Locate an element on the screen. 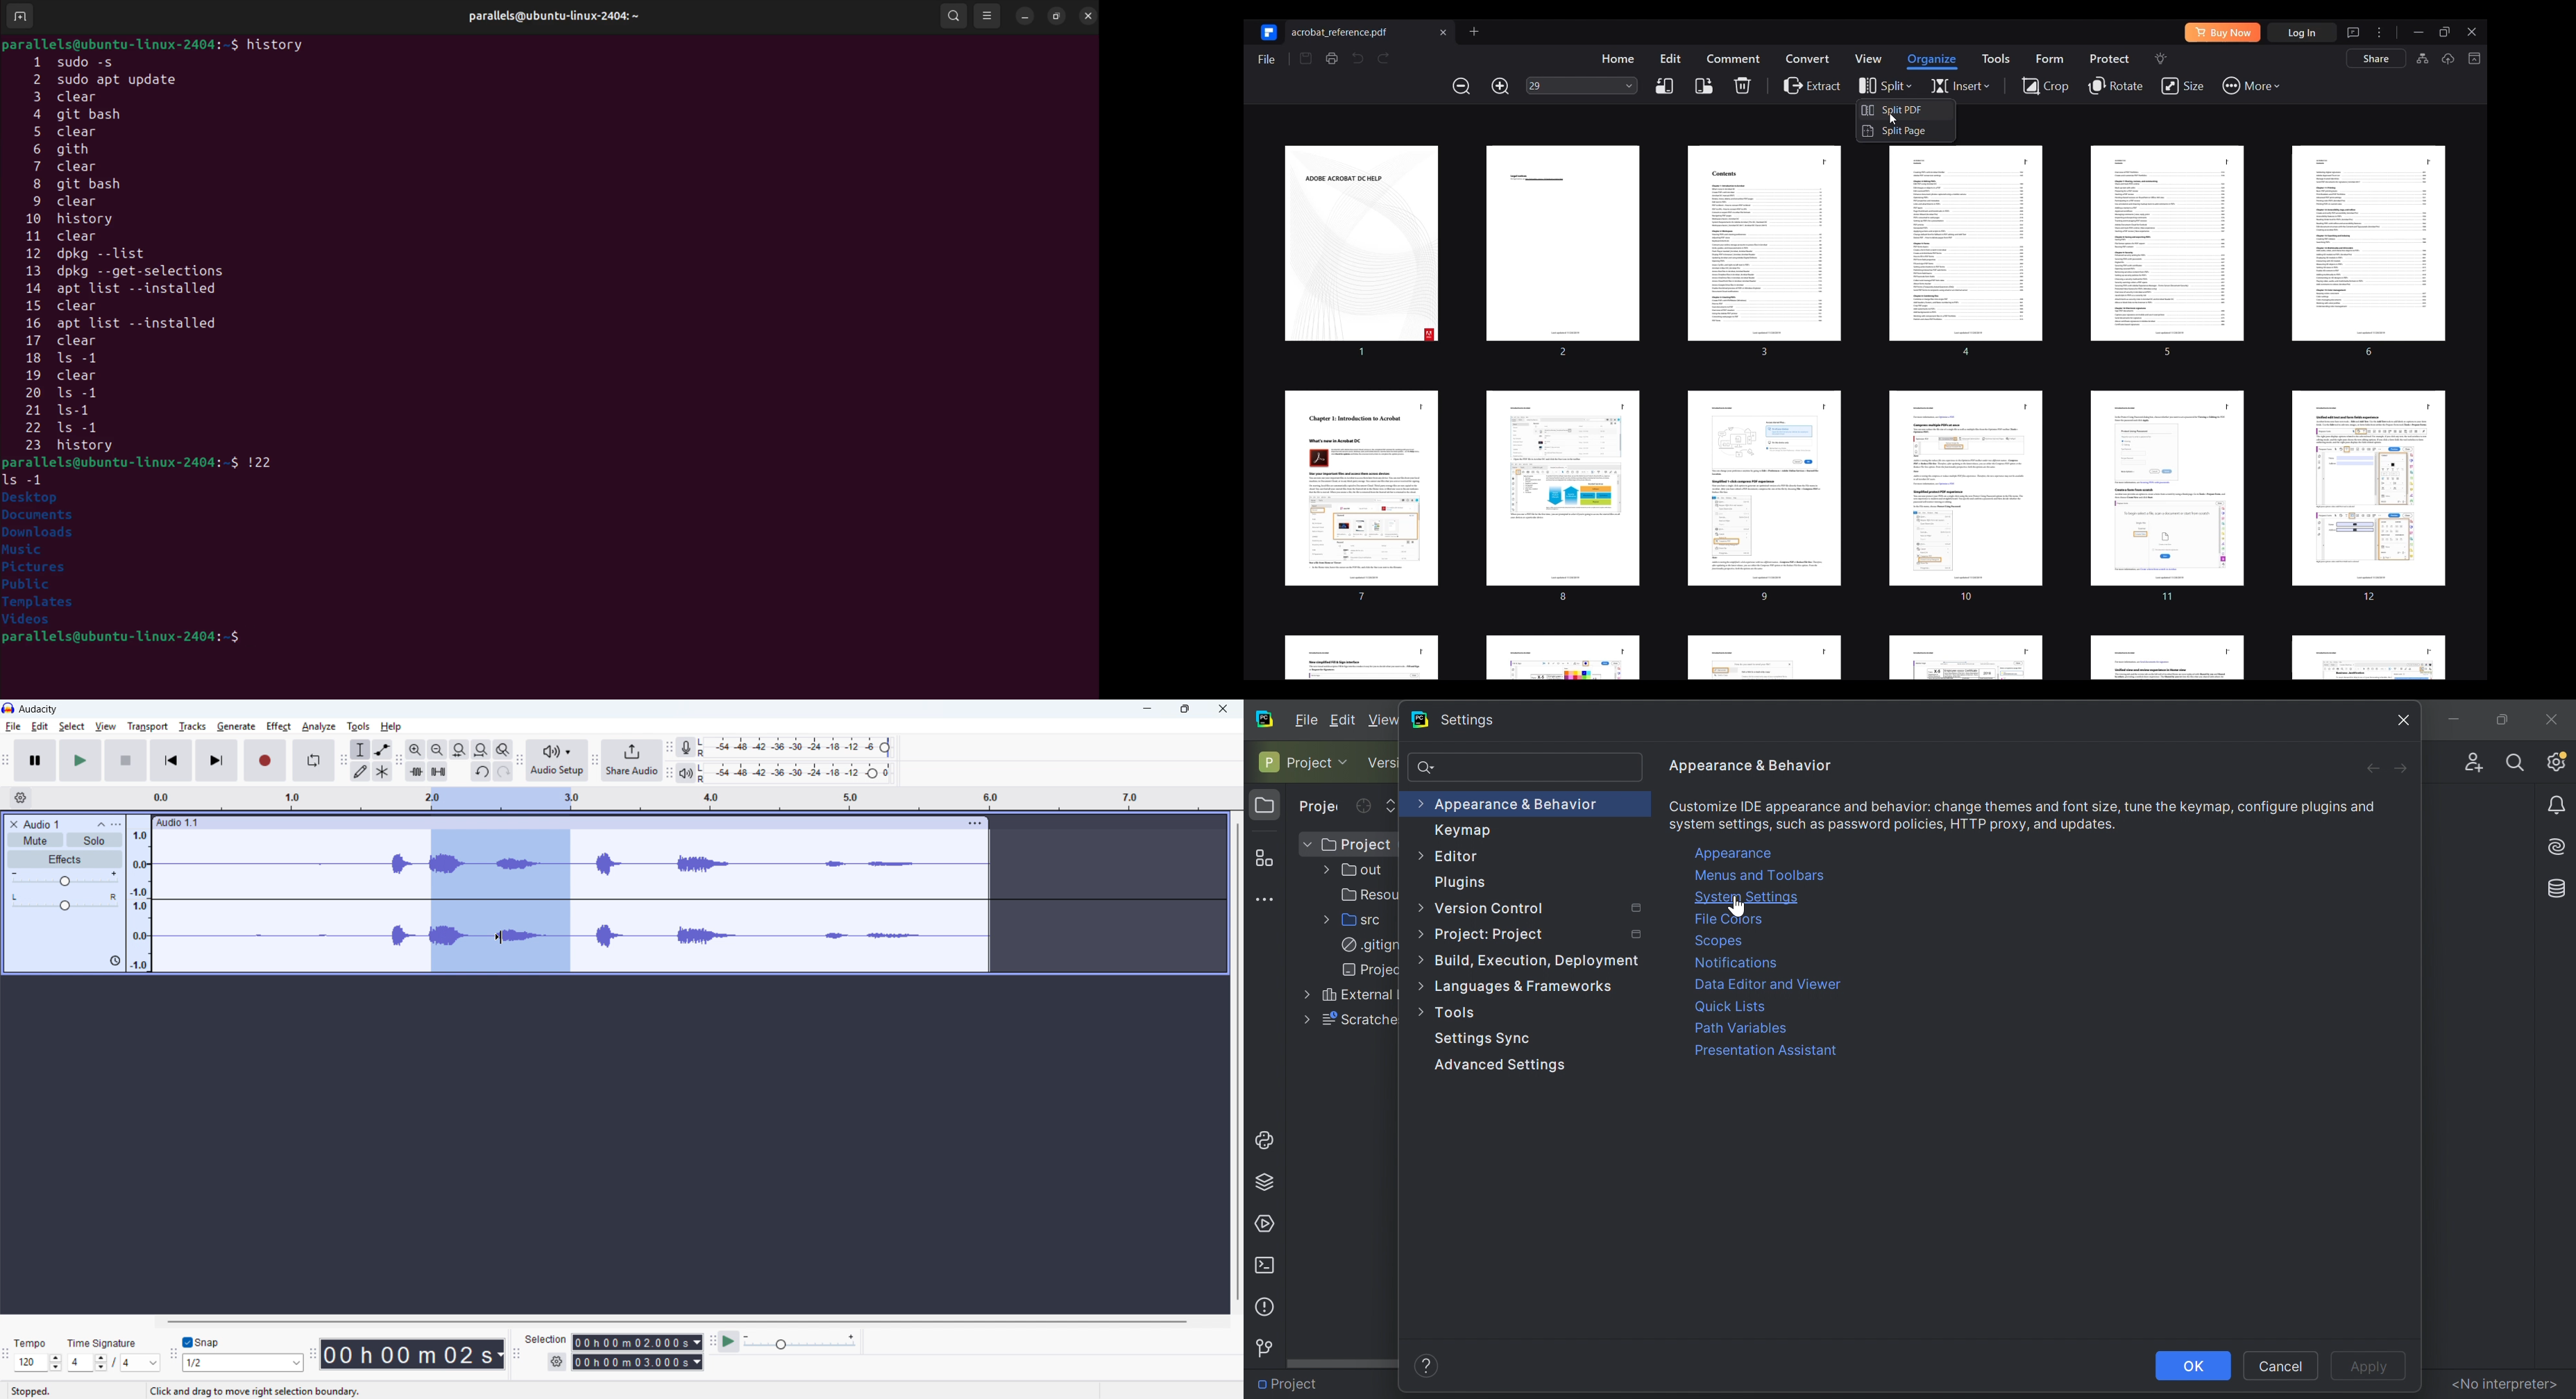 The image size is (2576, 1400). Fiele is located at coordinates (1308, 718).